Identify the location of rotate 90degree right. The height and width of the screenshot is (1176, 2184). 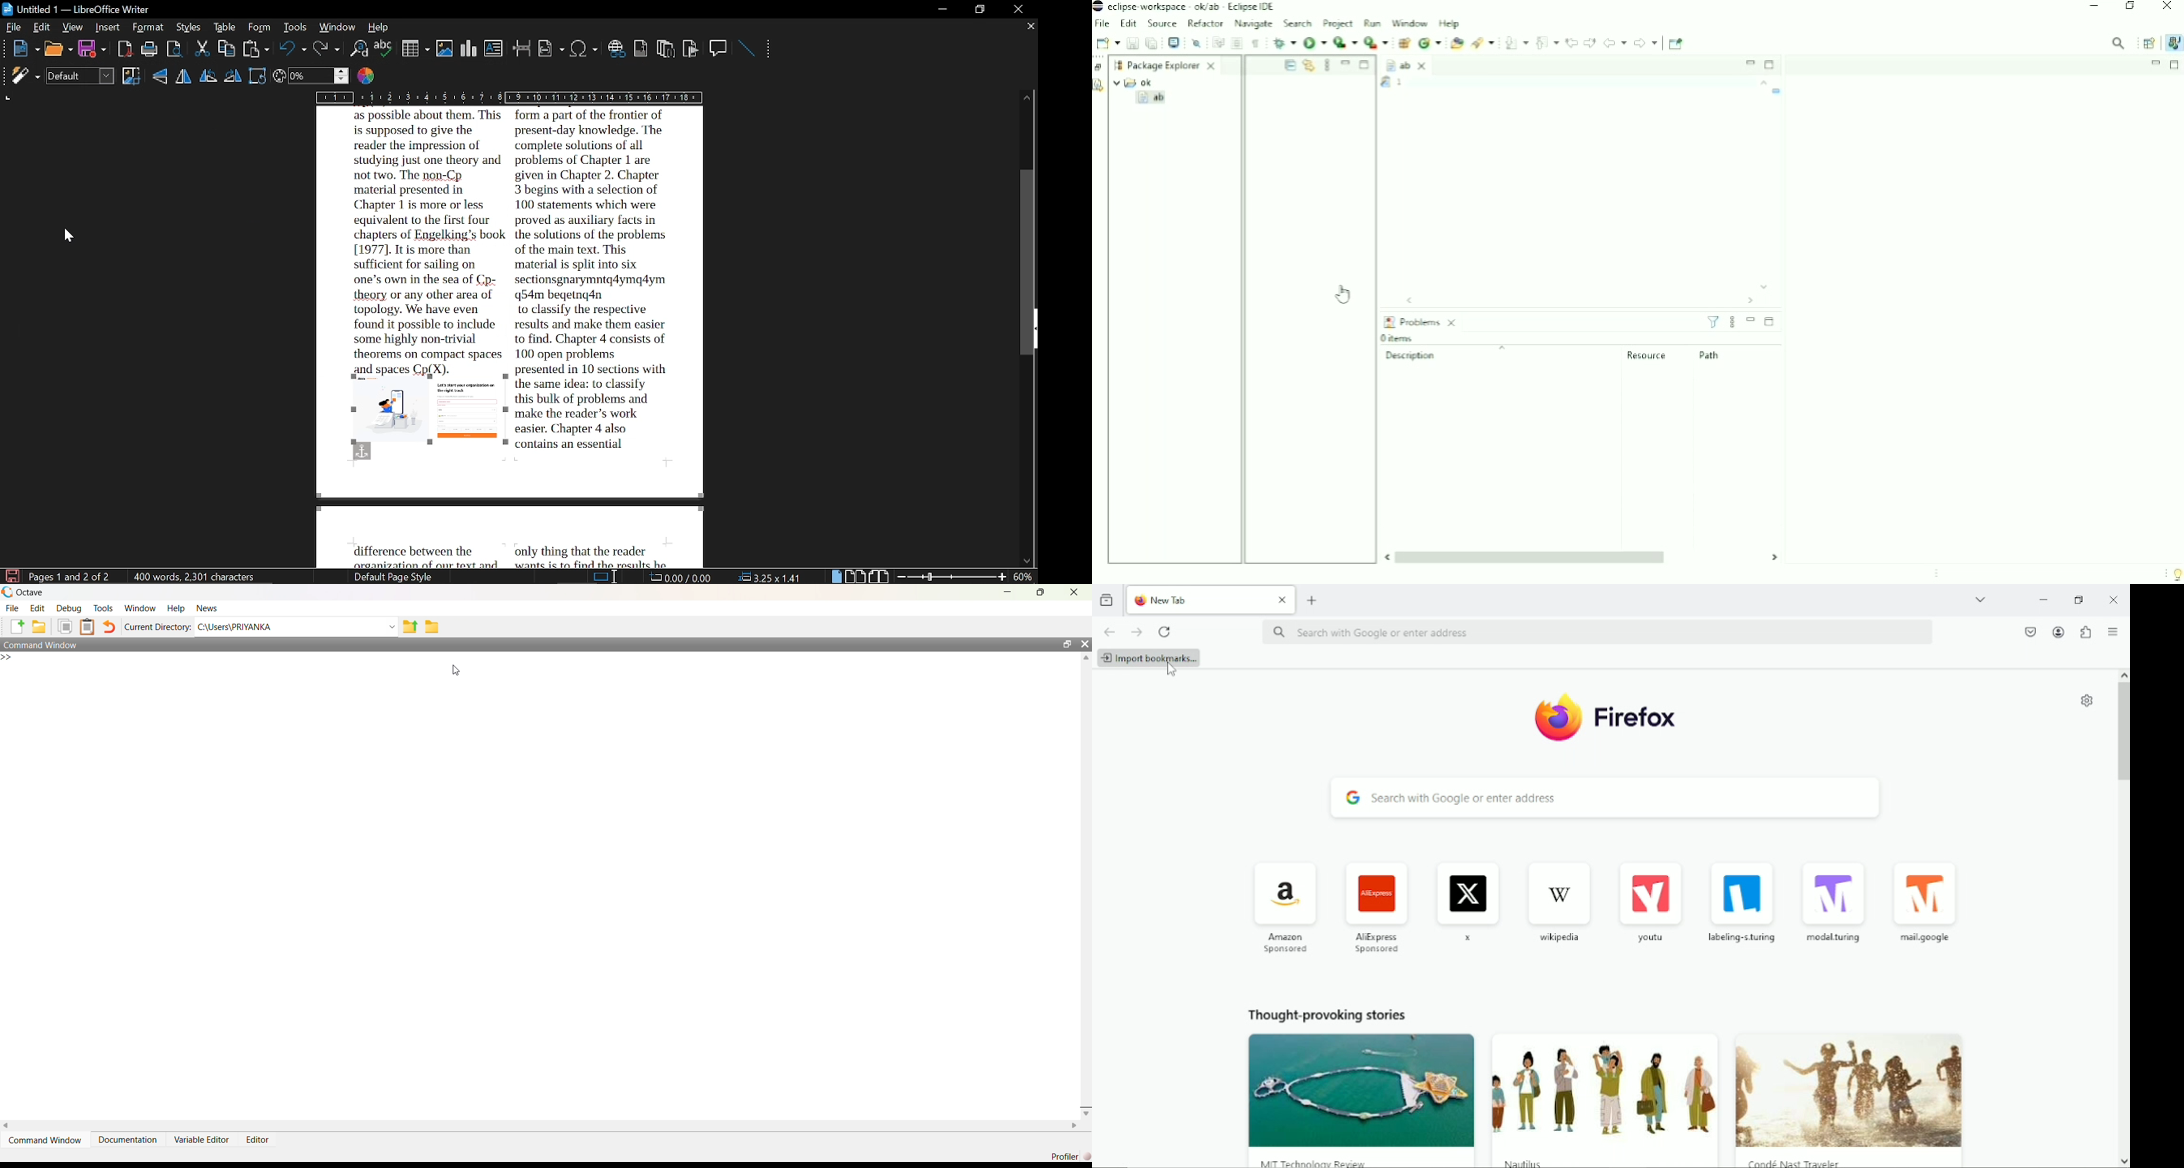
(234, 75).